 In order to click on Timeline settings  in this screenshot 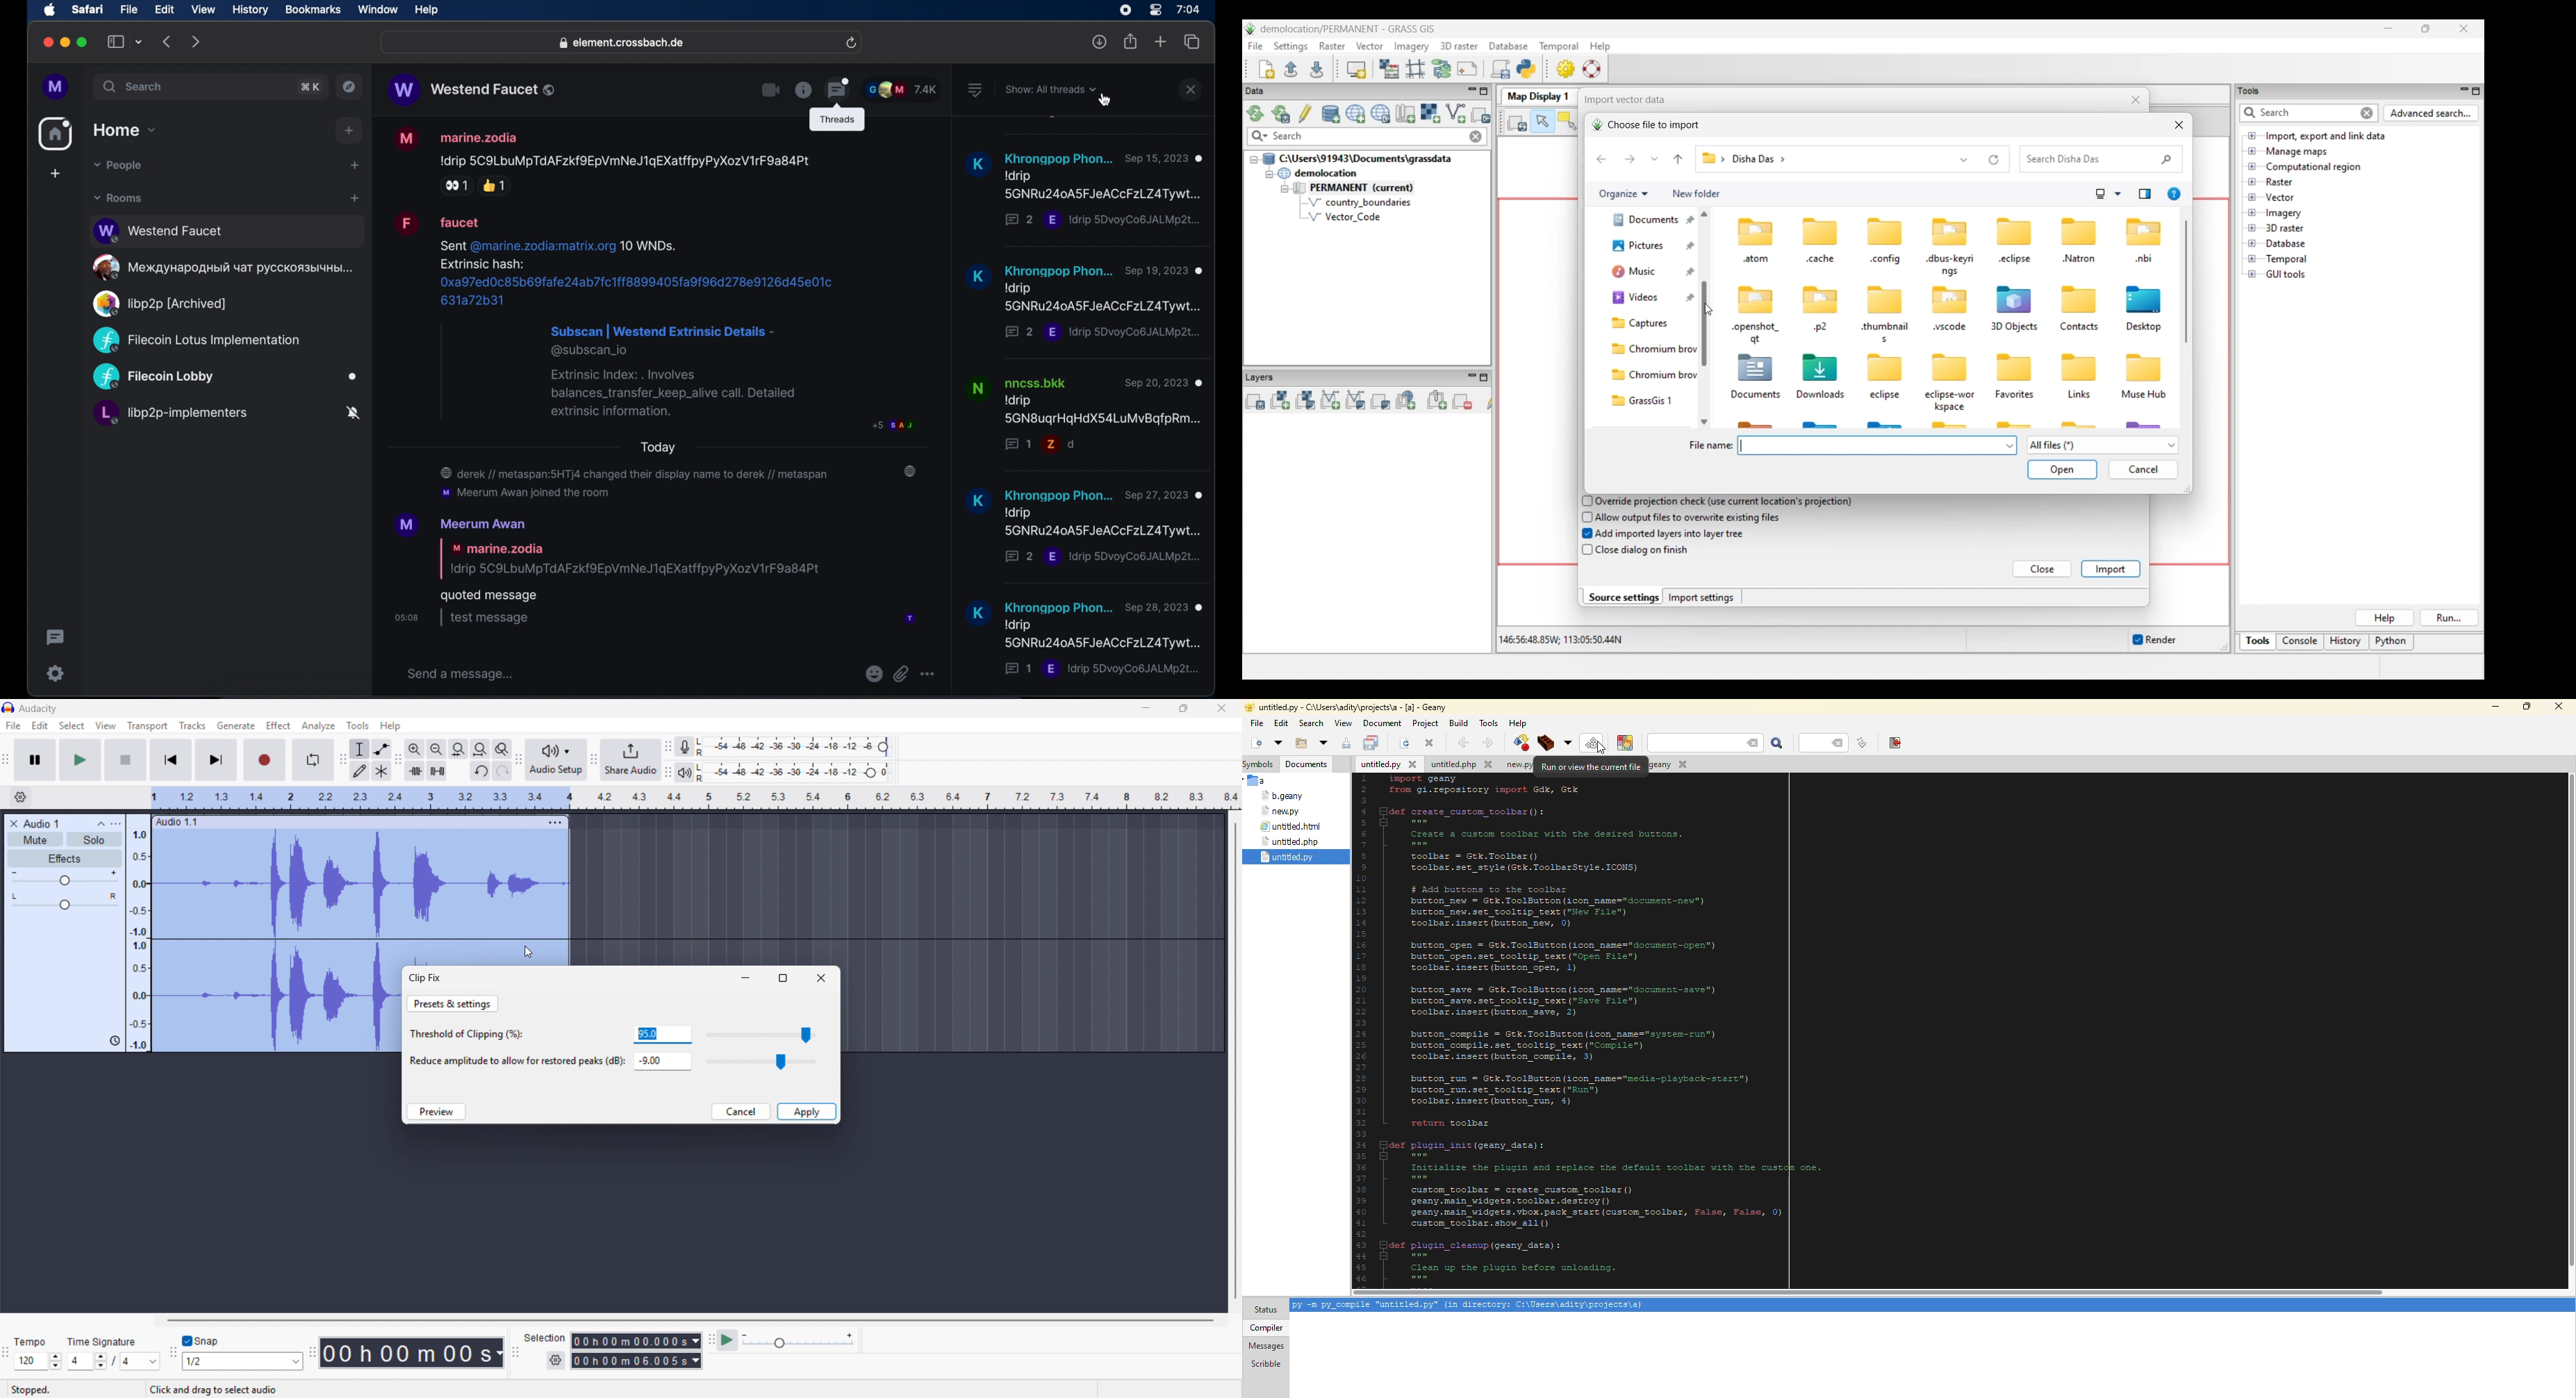, I will do `click(20, 798)`.